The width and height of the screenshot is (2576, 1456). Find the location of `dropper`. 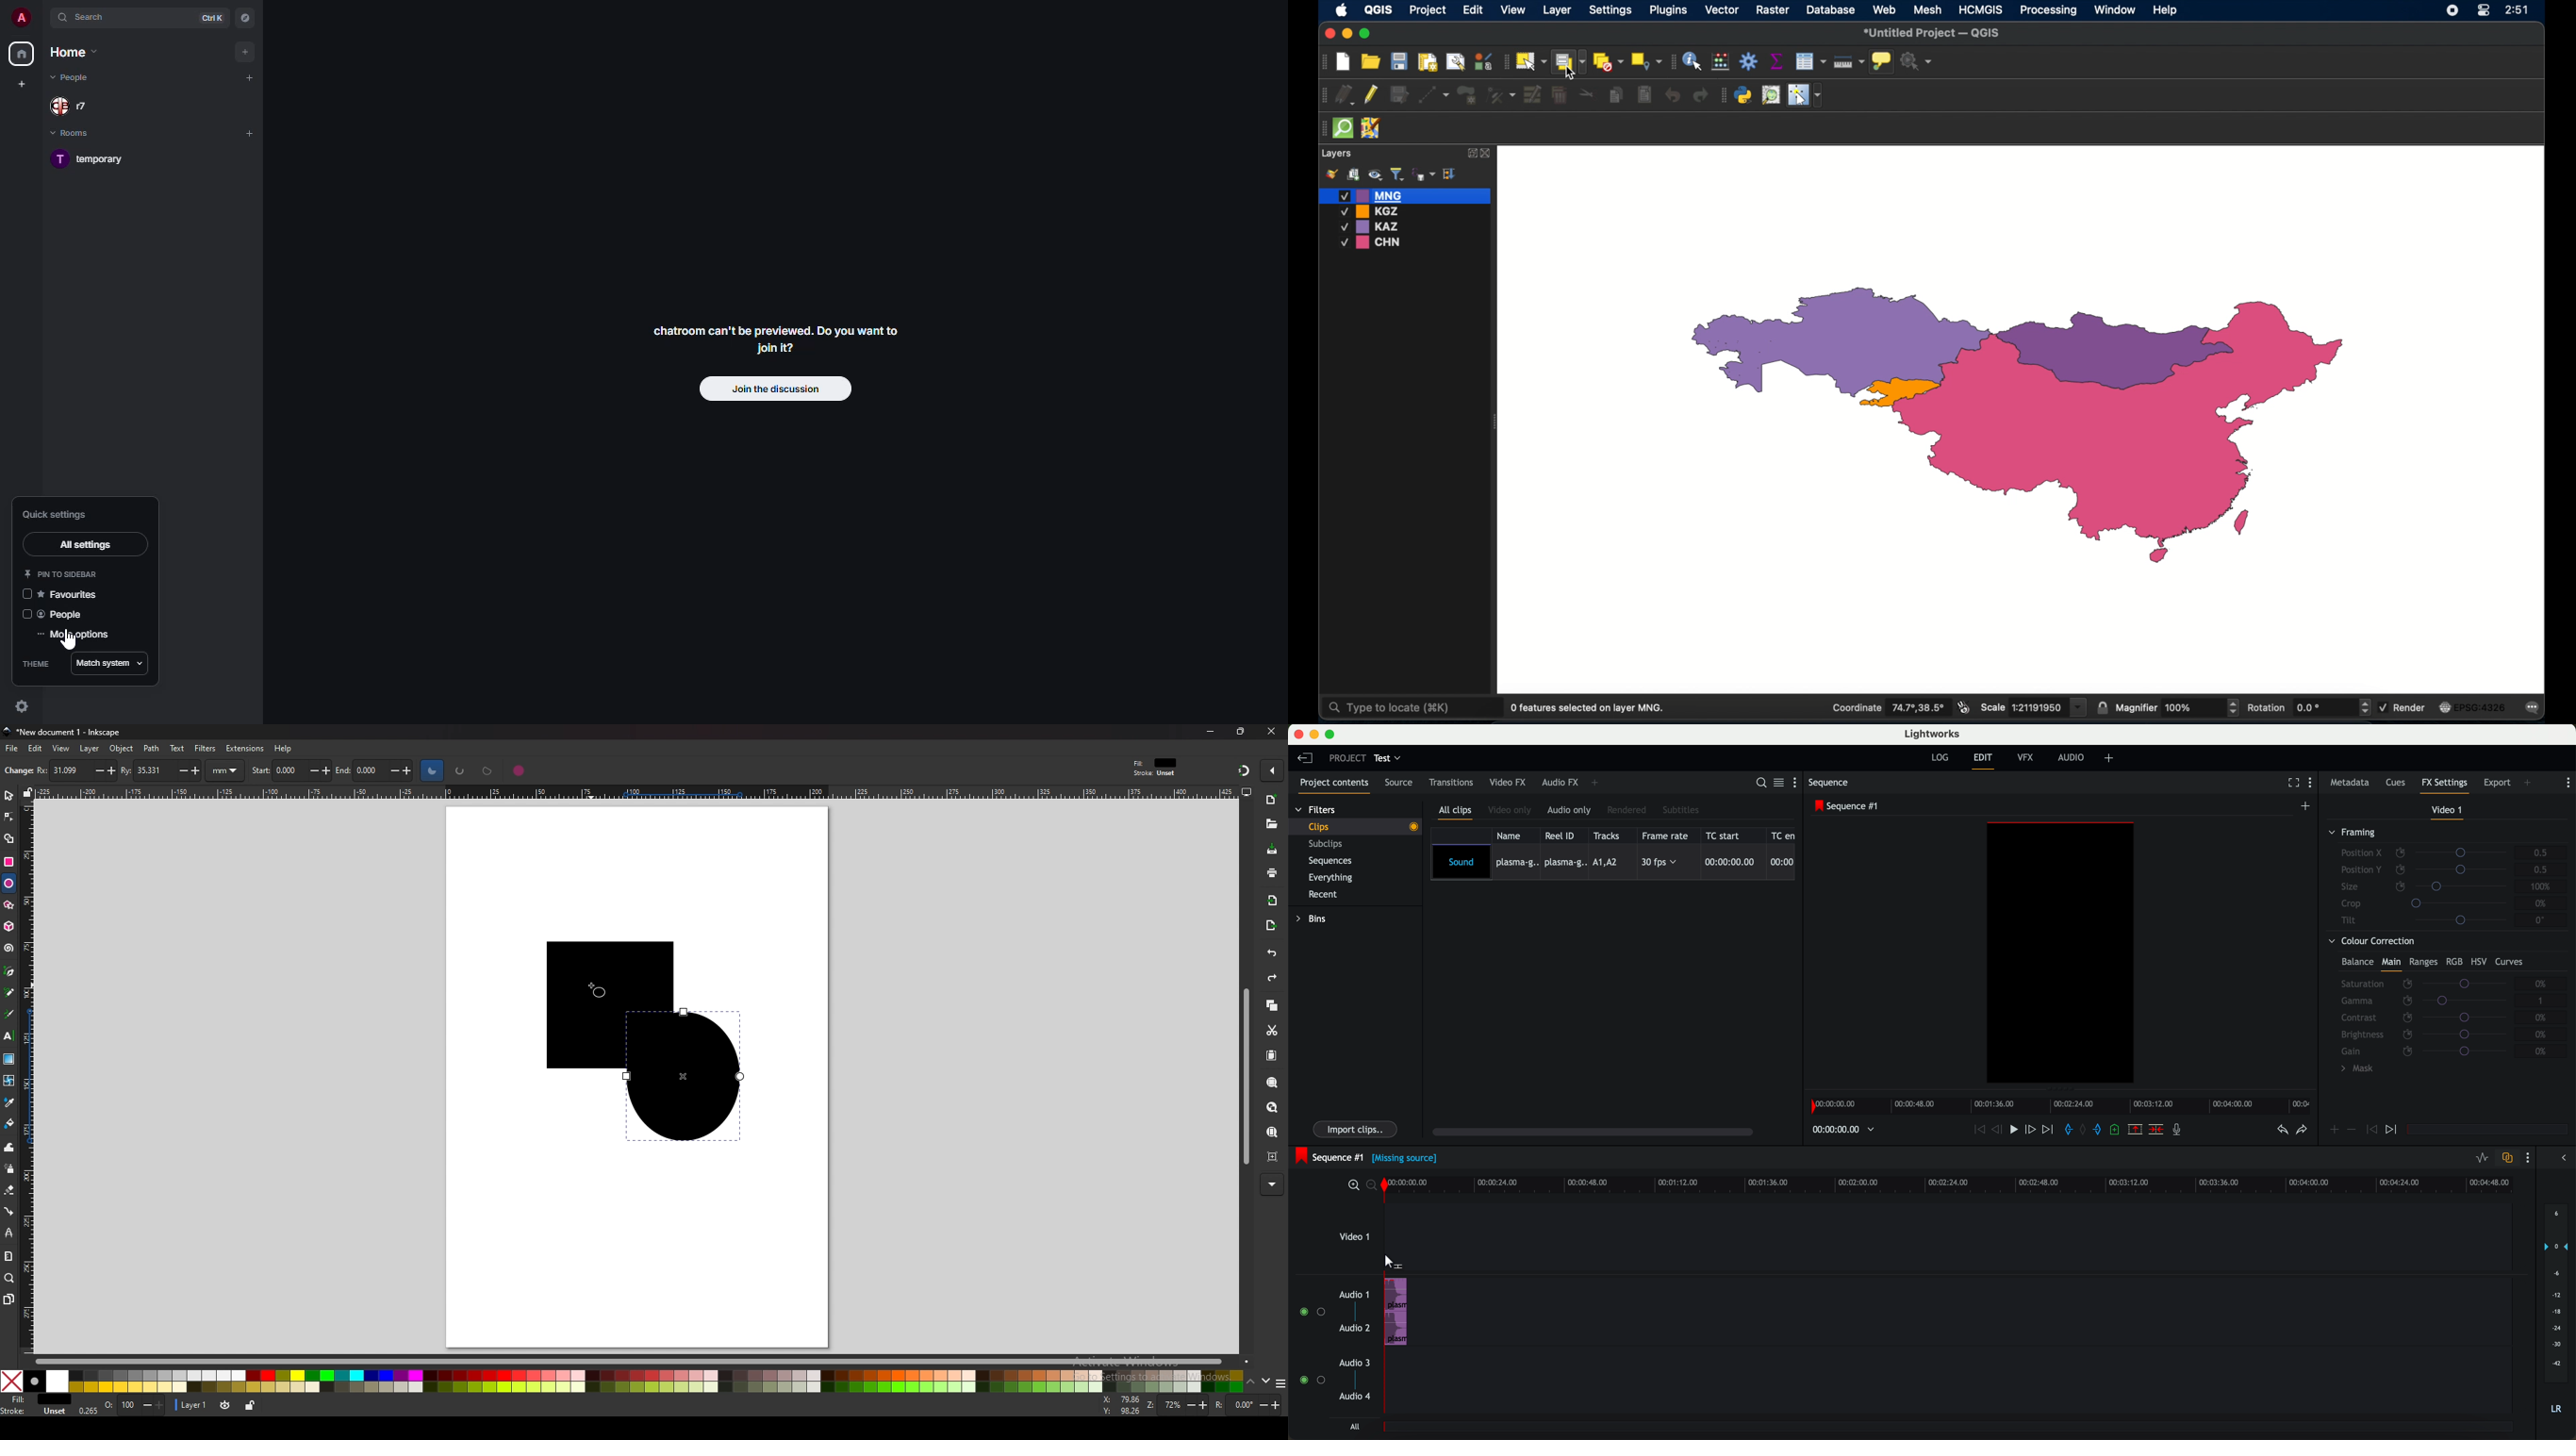

dropper is located at coordinates (10, 1103).